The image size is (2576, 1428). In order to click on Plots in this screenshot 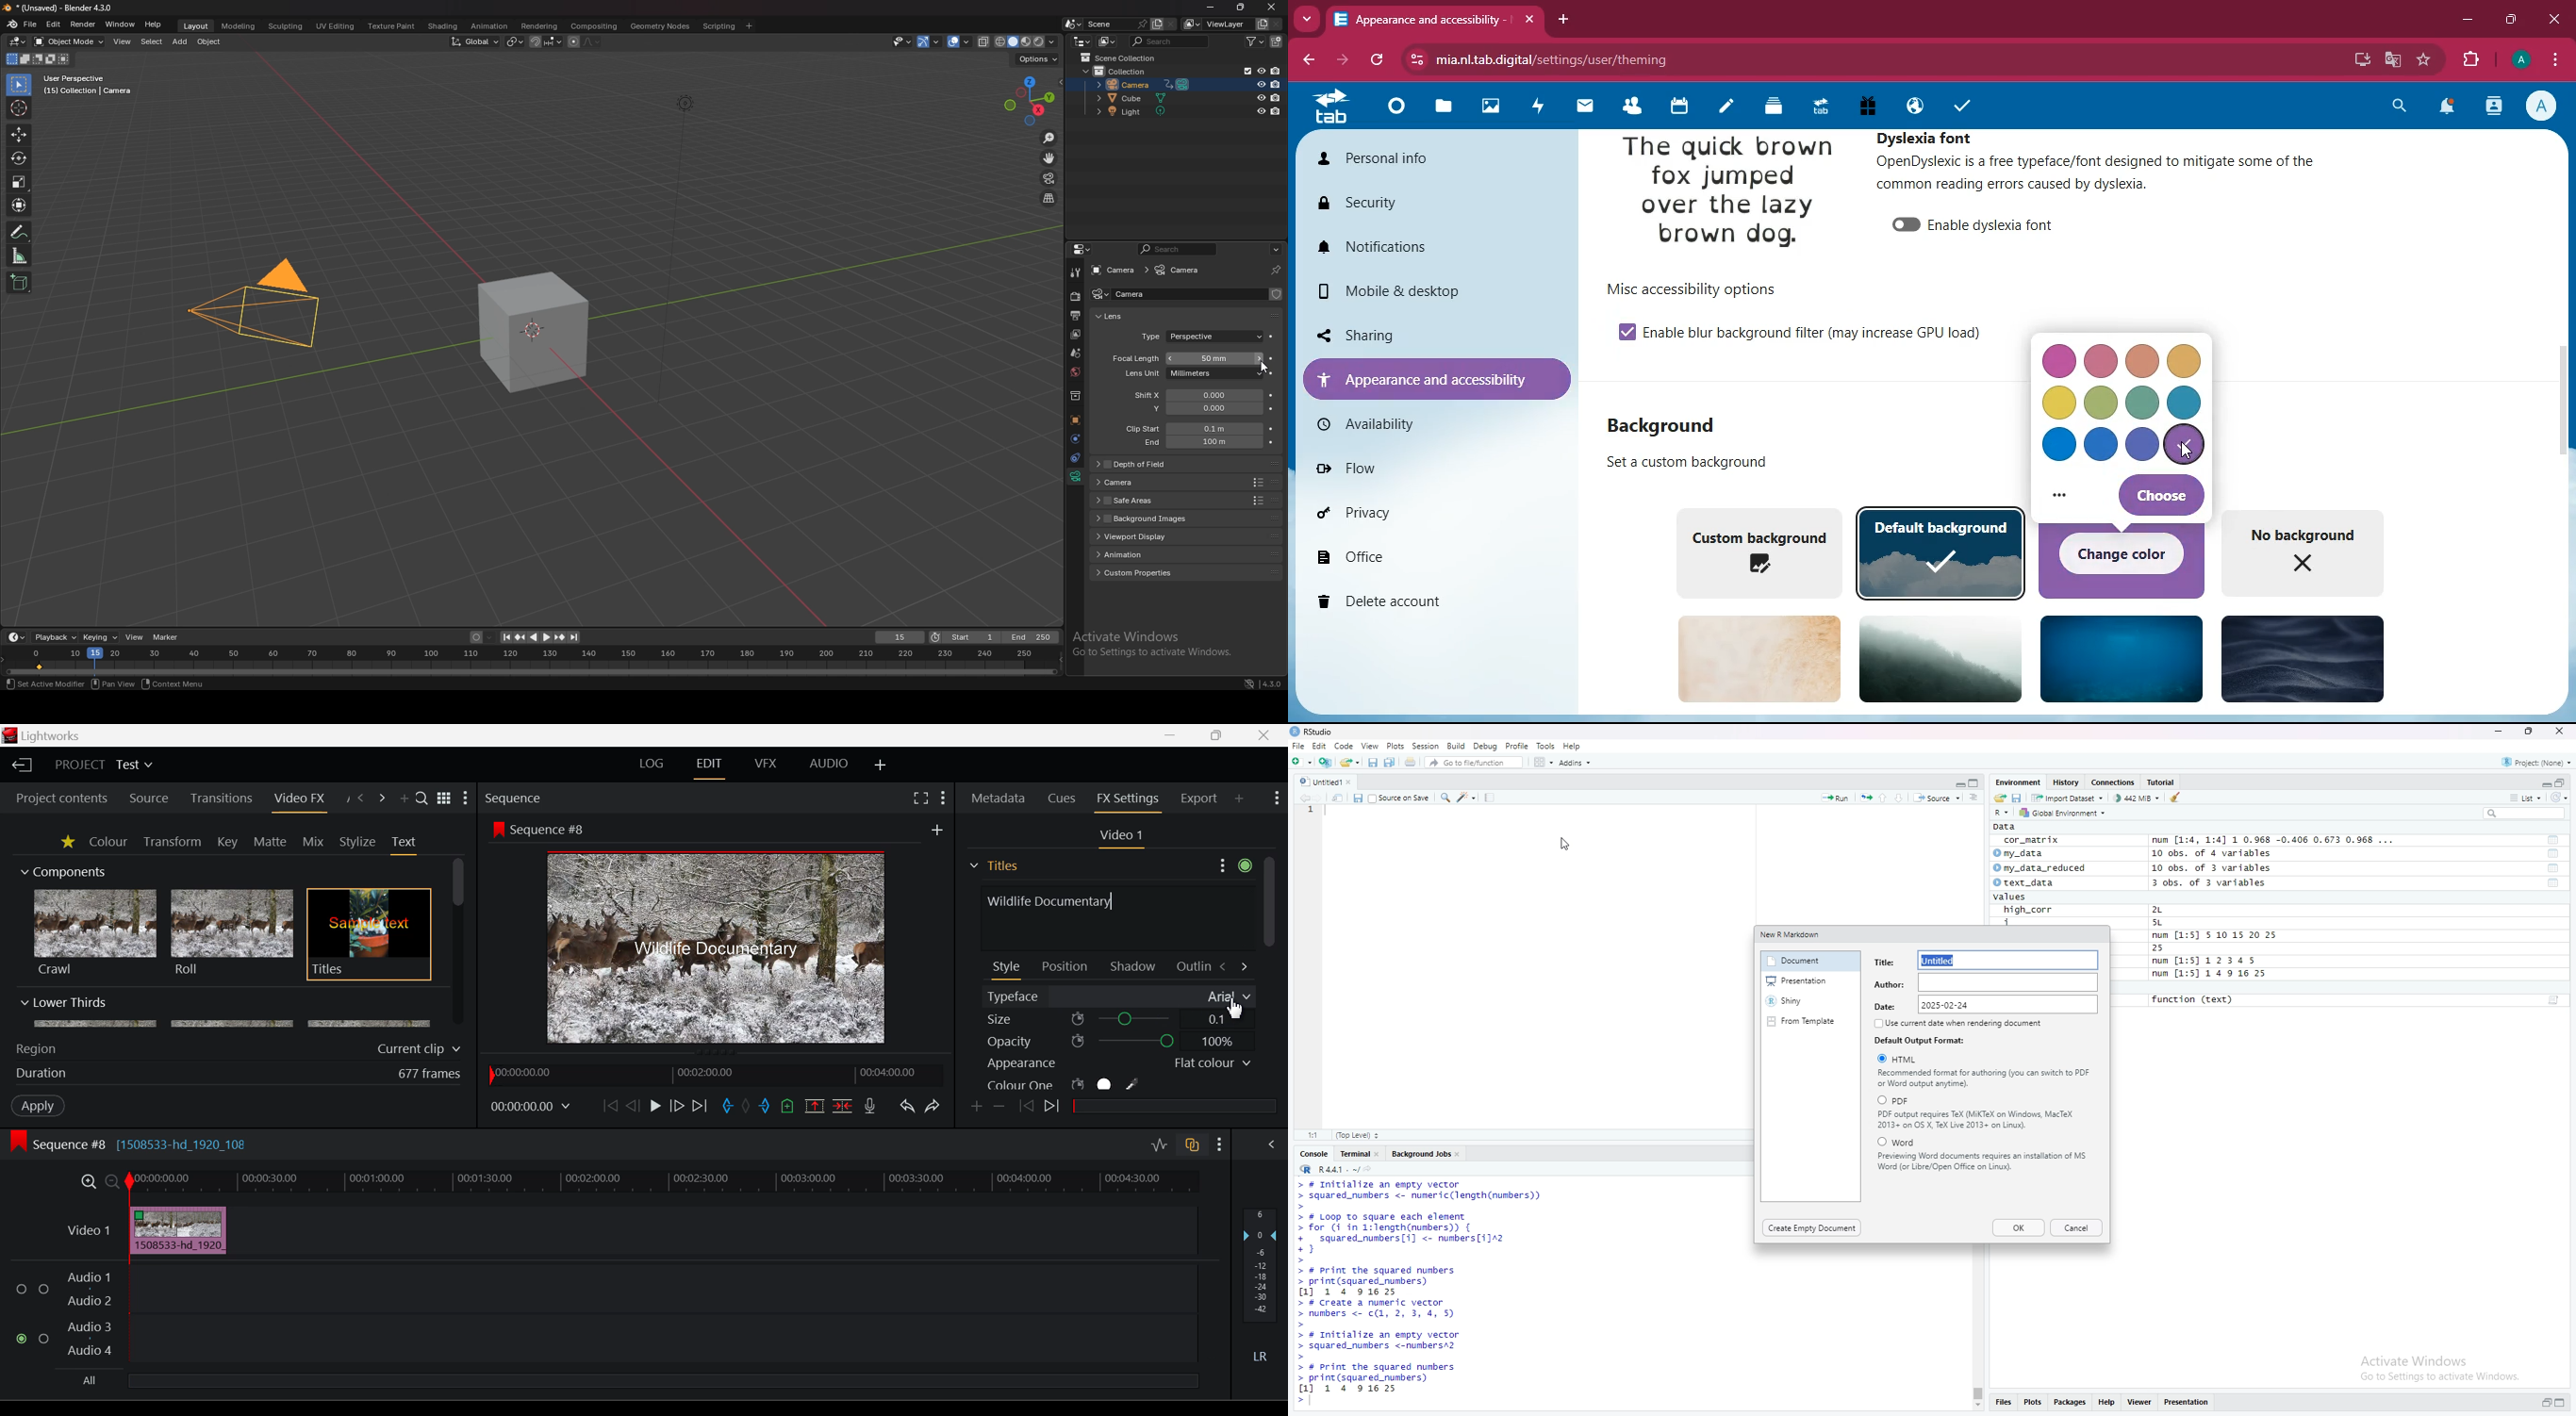, I will do `click(1395, 745)`.